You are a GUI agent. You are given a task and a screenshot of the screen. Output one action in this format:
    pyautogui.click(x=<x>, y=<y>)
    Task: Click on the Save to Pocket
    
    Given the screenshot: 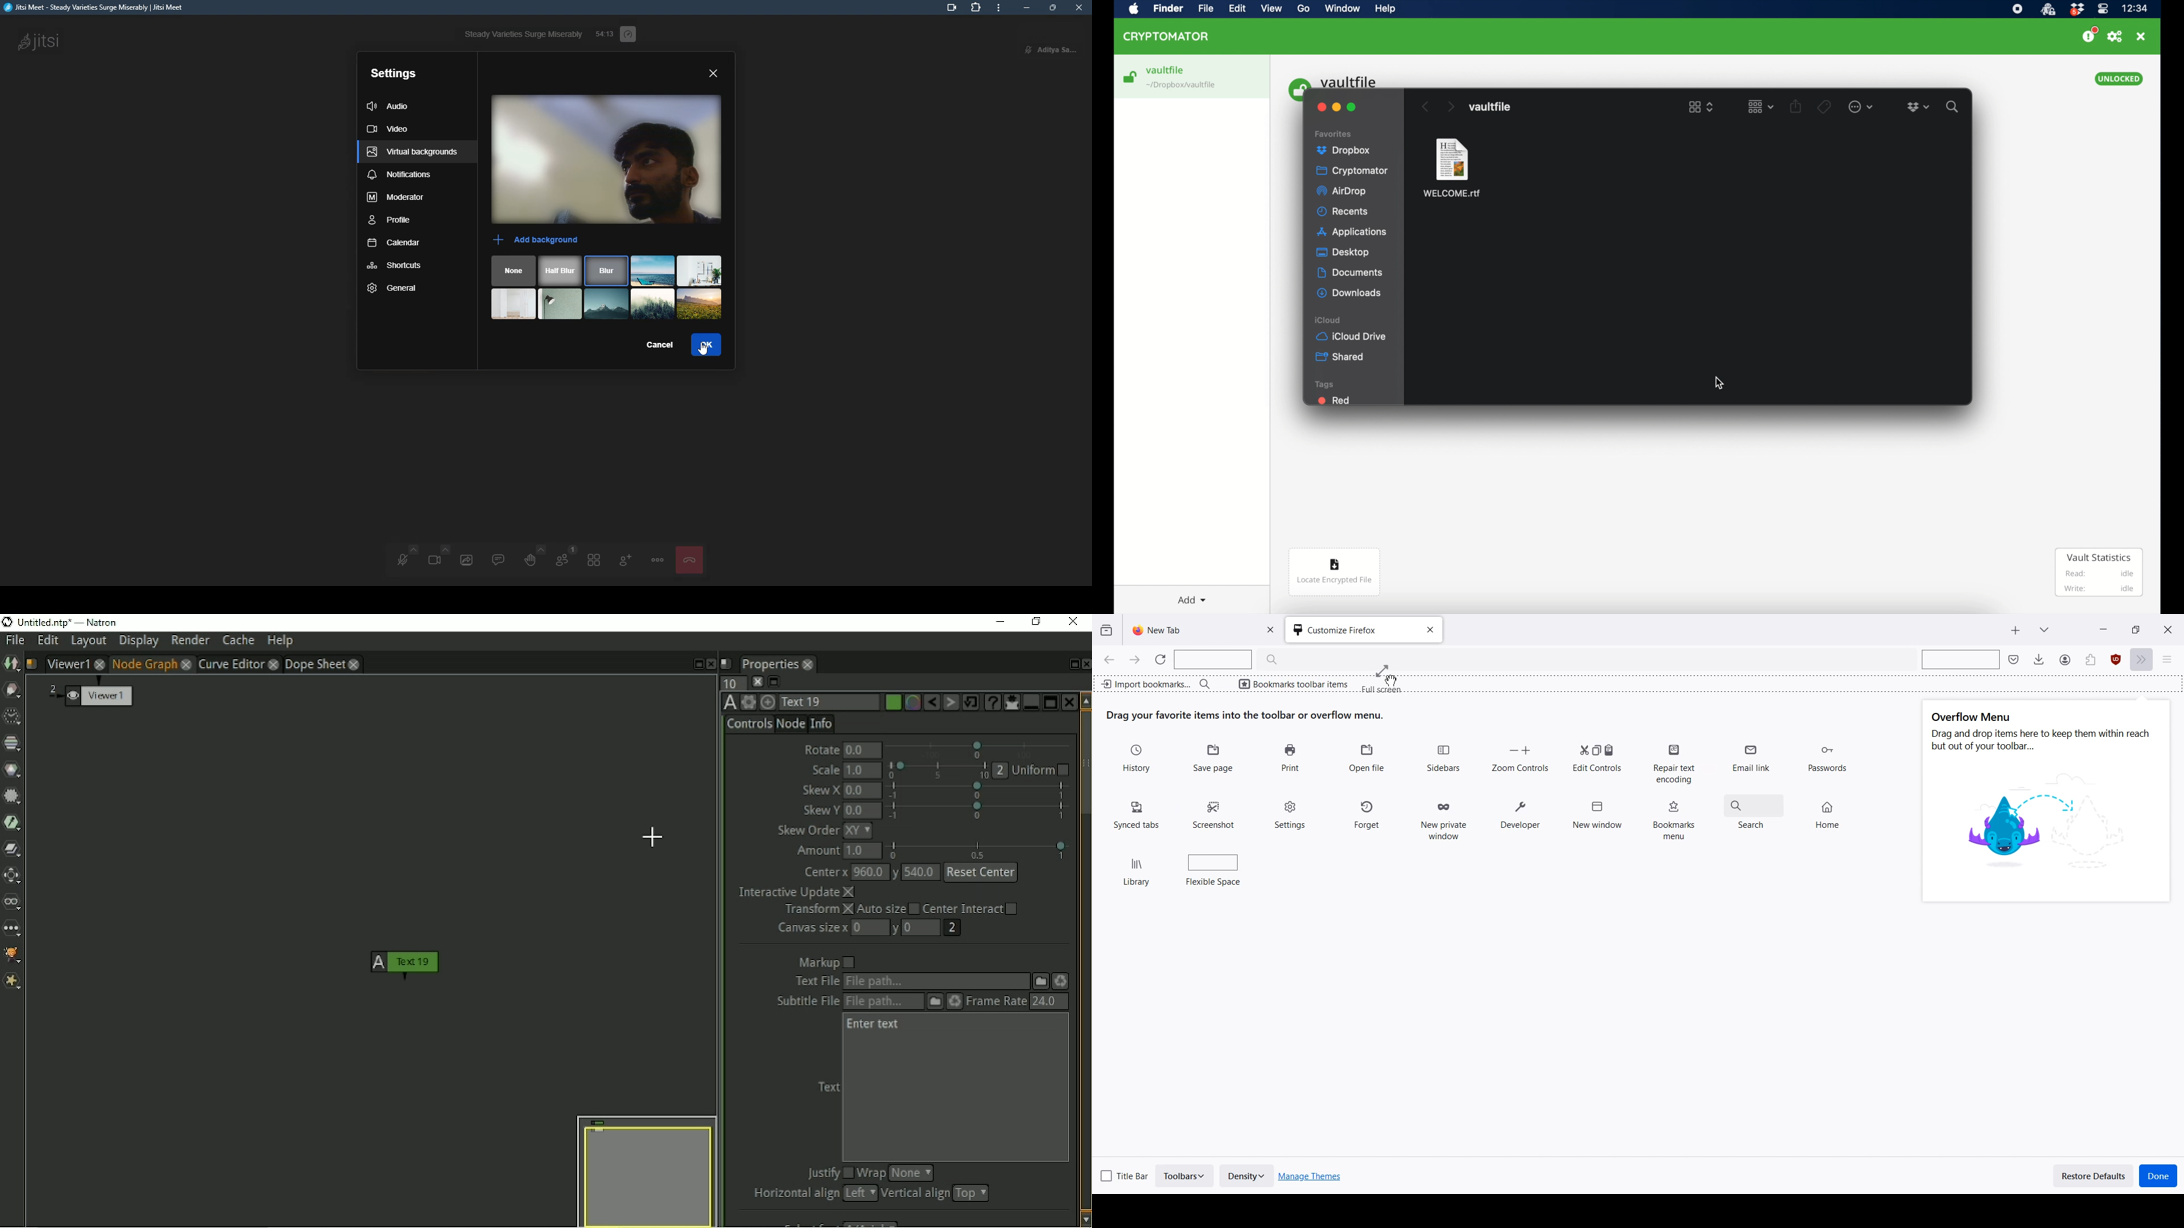 What is the action you would take?
    pyautogui.click(x=2064, y=660)
    